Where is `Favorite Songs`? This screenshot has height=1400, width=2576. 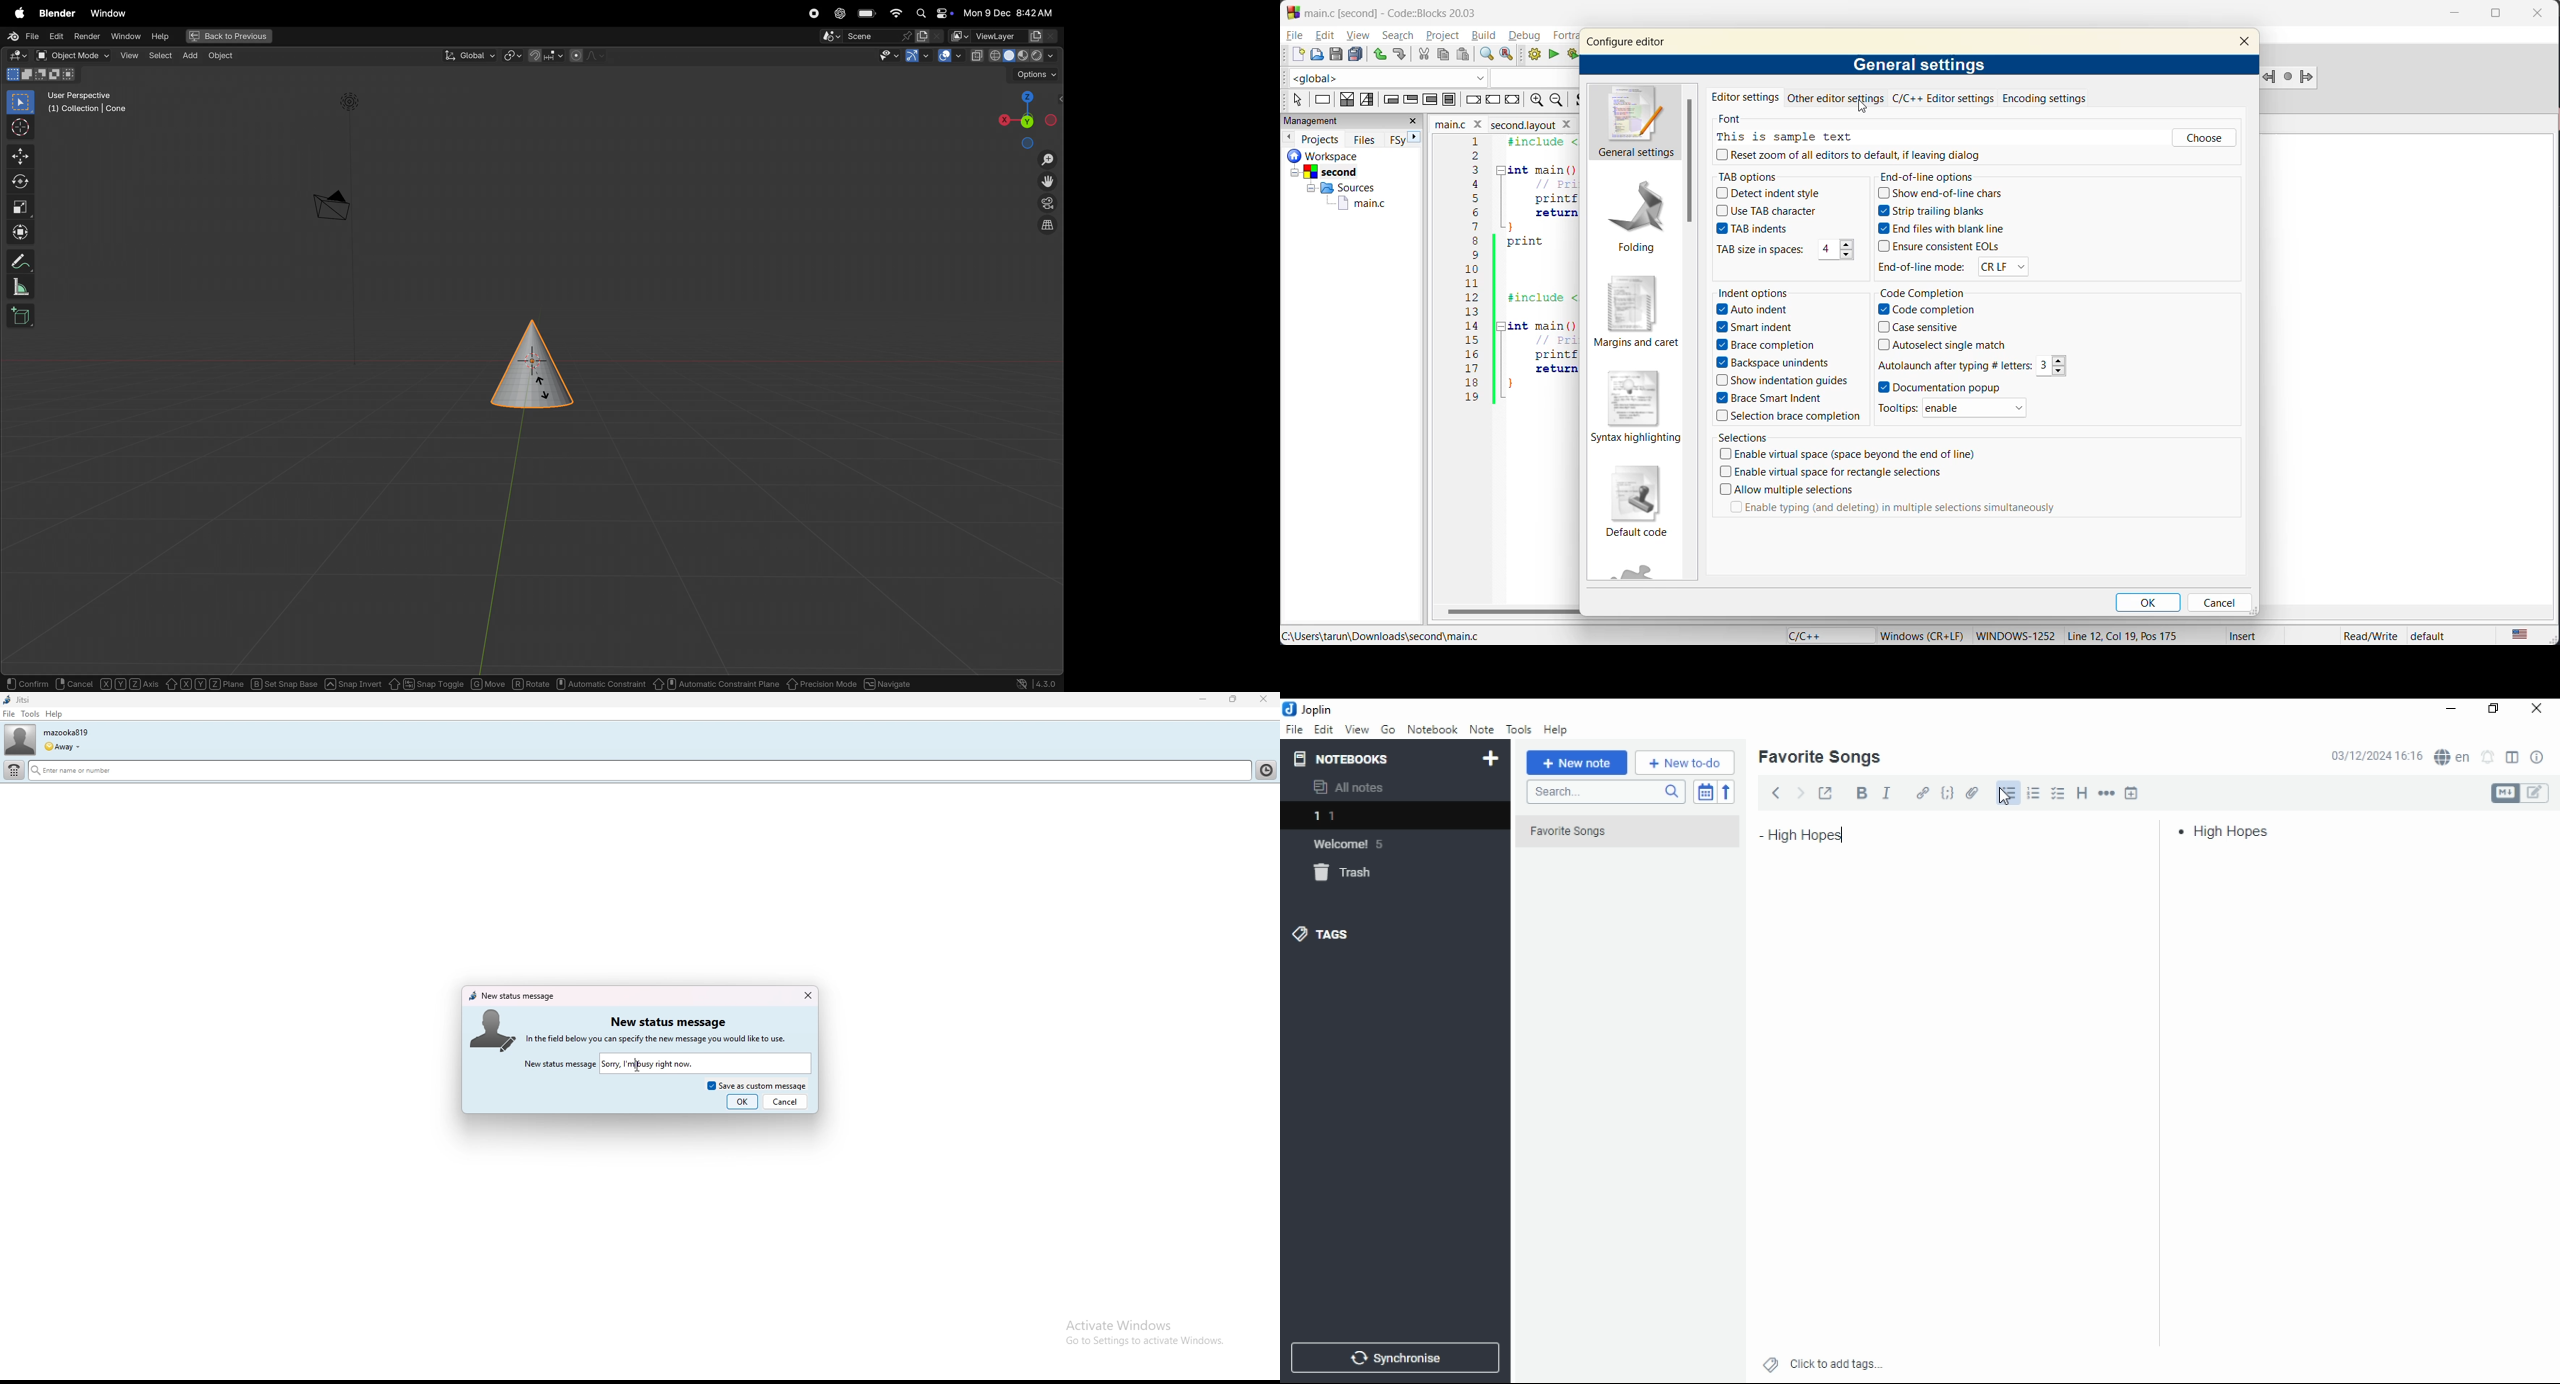
Favorite Songs is located at coordinates (1617, 832).